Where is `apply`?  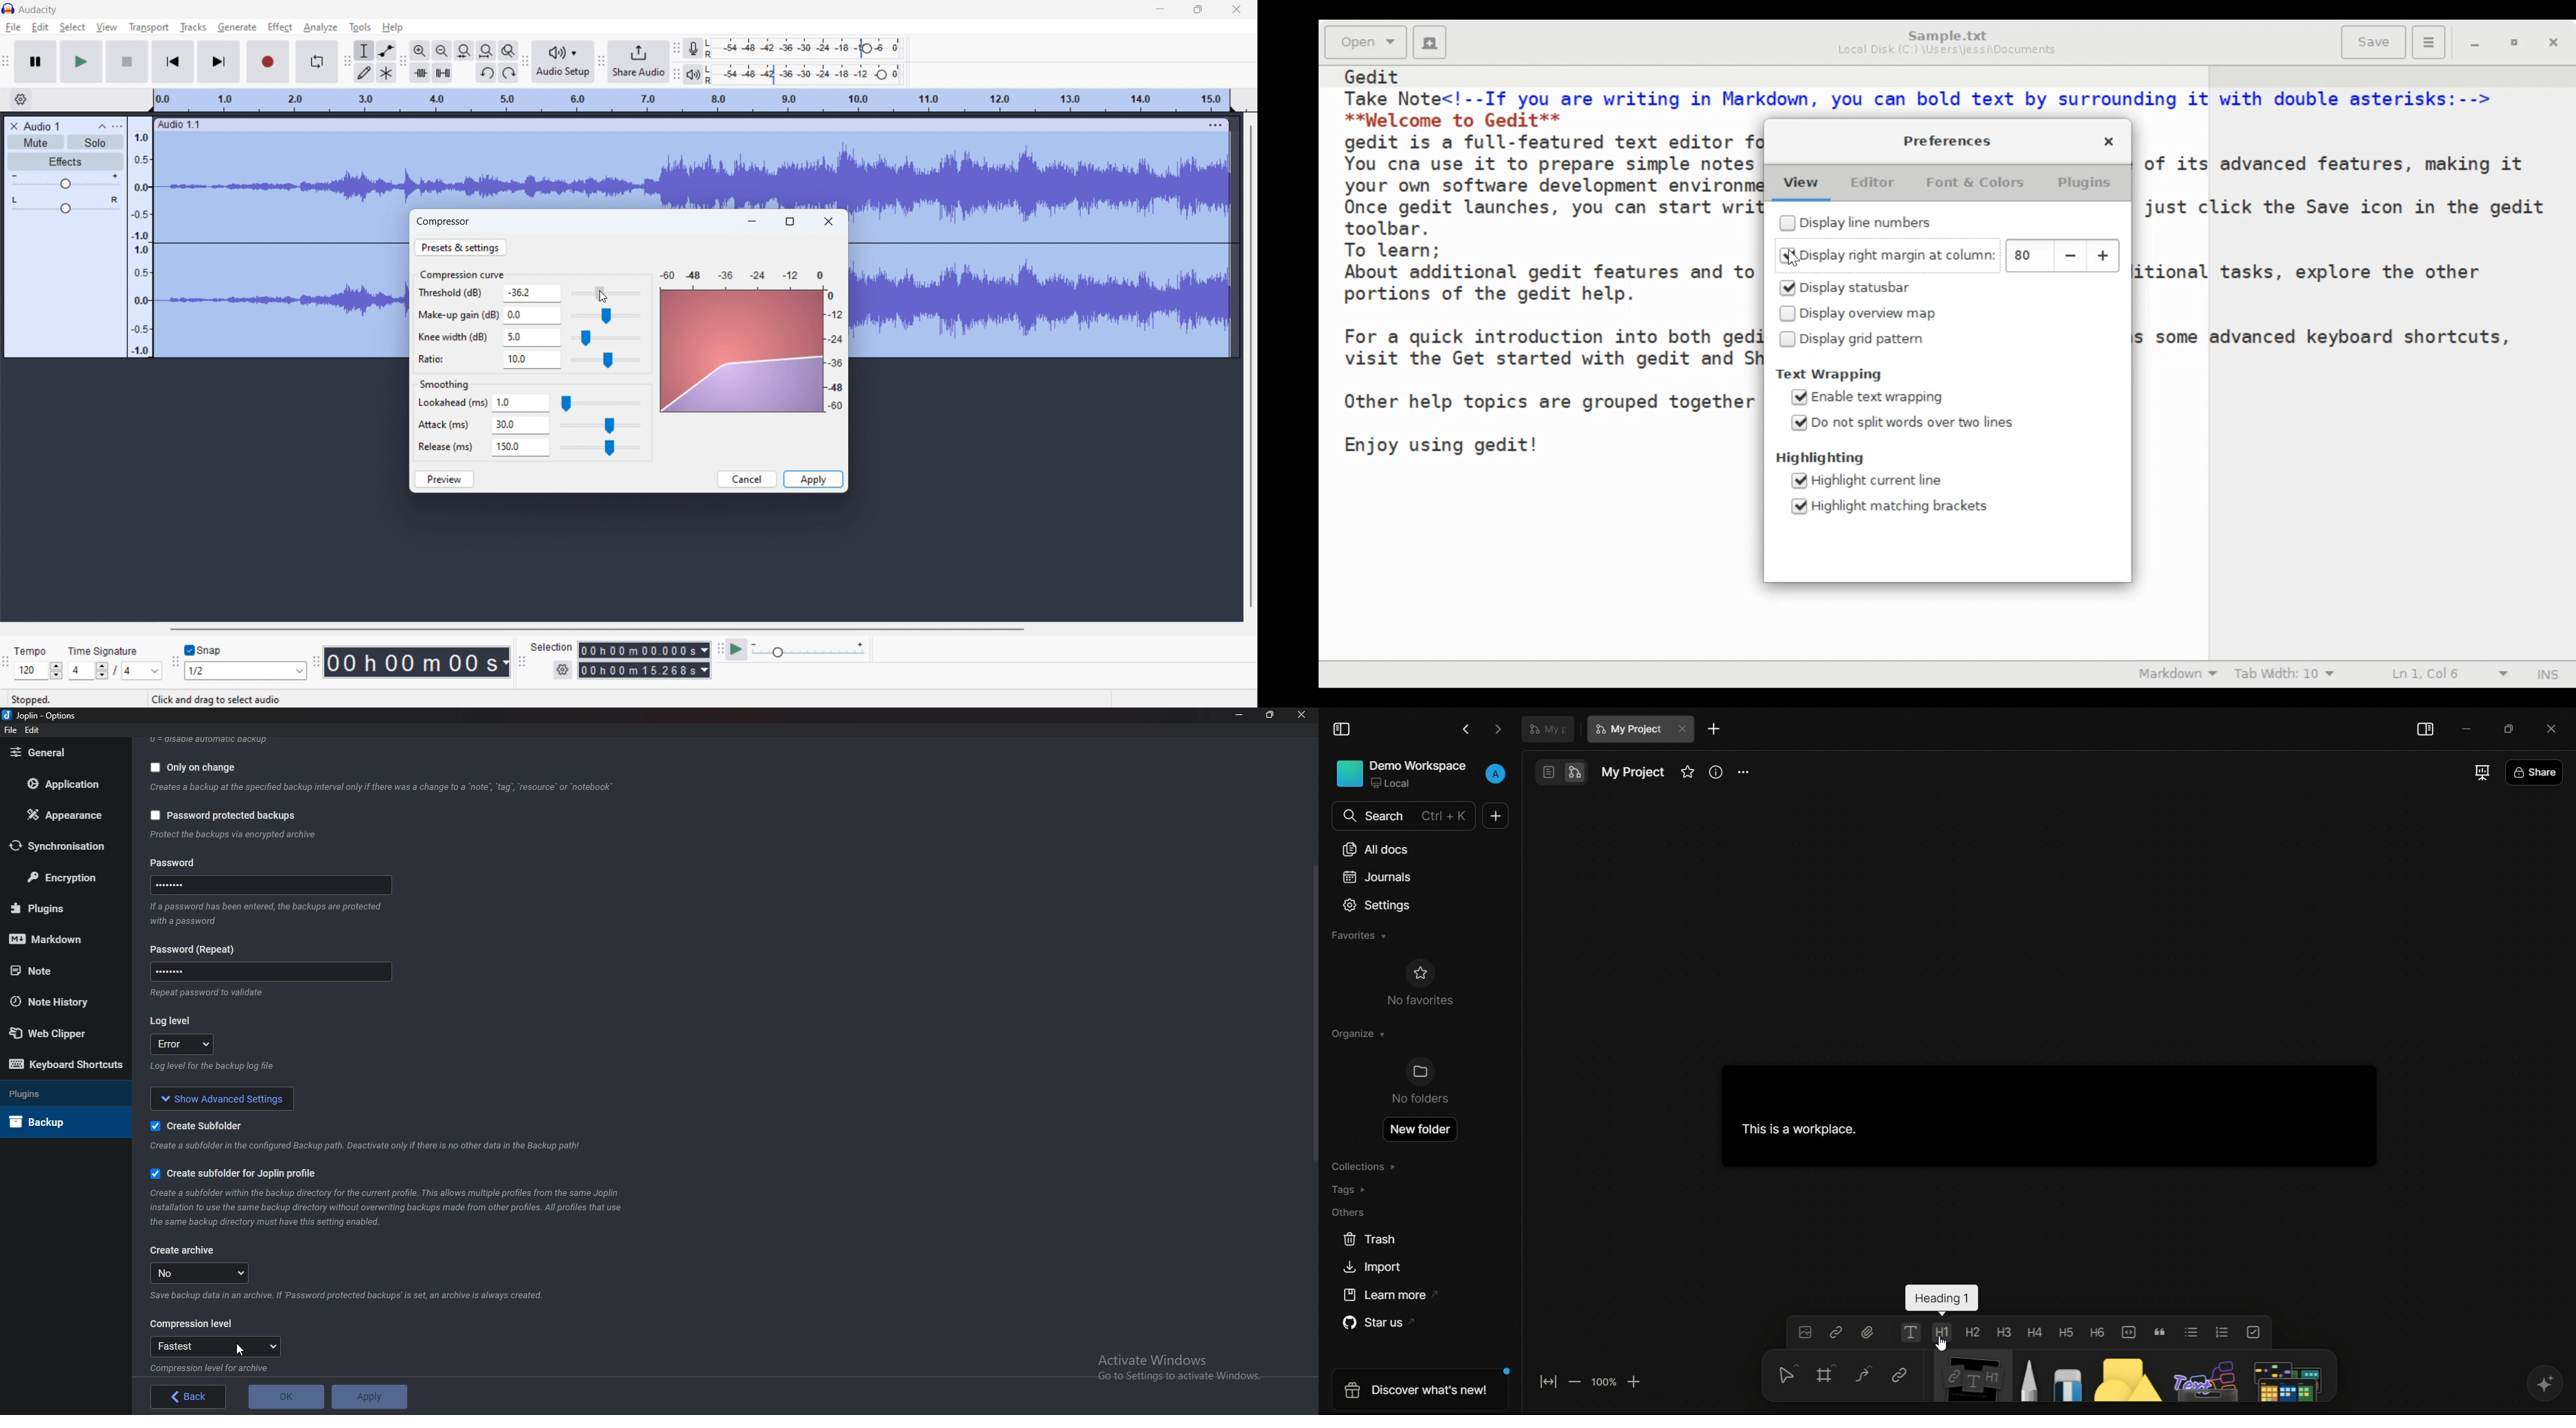 apply is located at coordinates (813, 480).